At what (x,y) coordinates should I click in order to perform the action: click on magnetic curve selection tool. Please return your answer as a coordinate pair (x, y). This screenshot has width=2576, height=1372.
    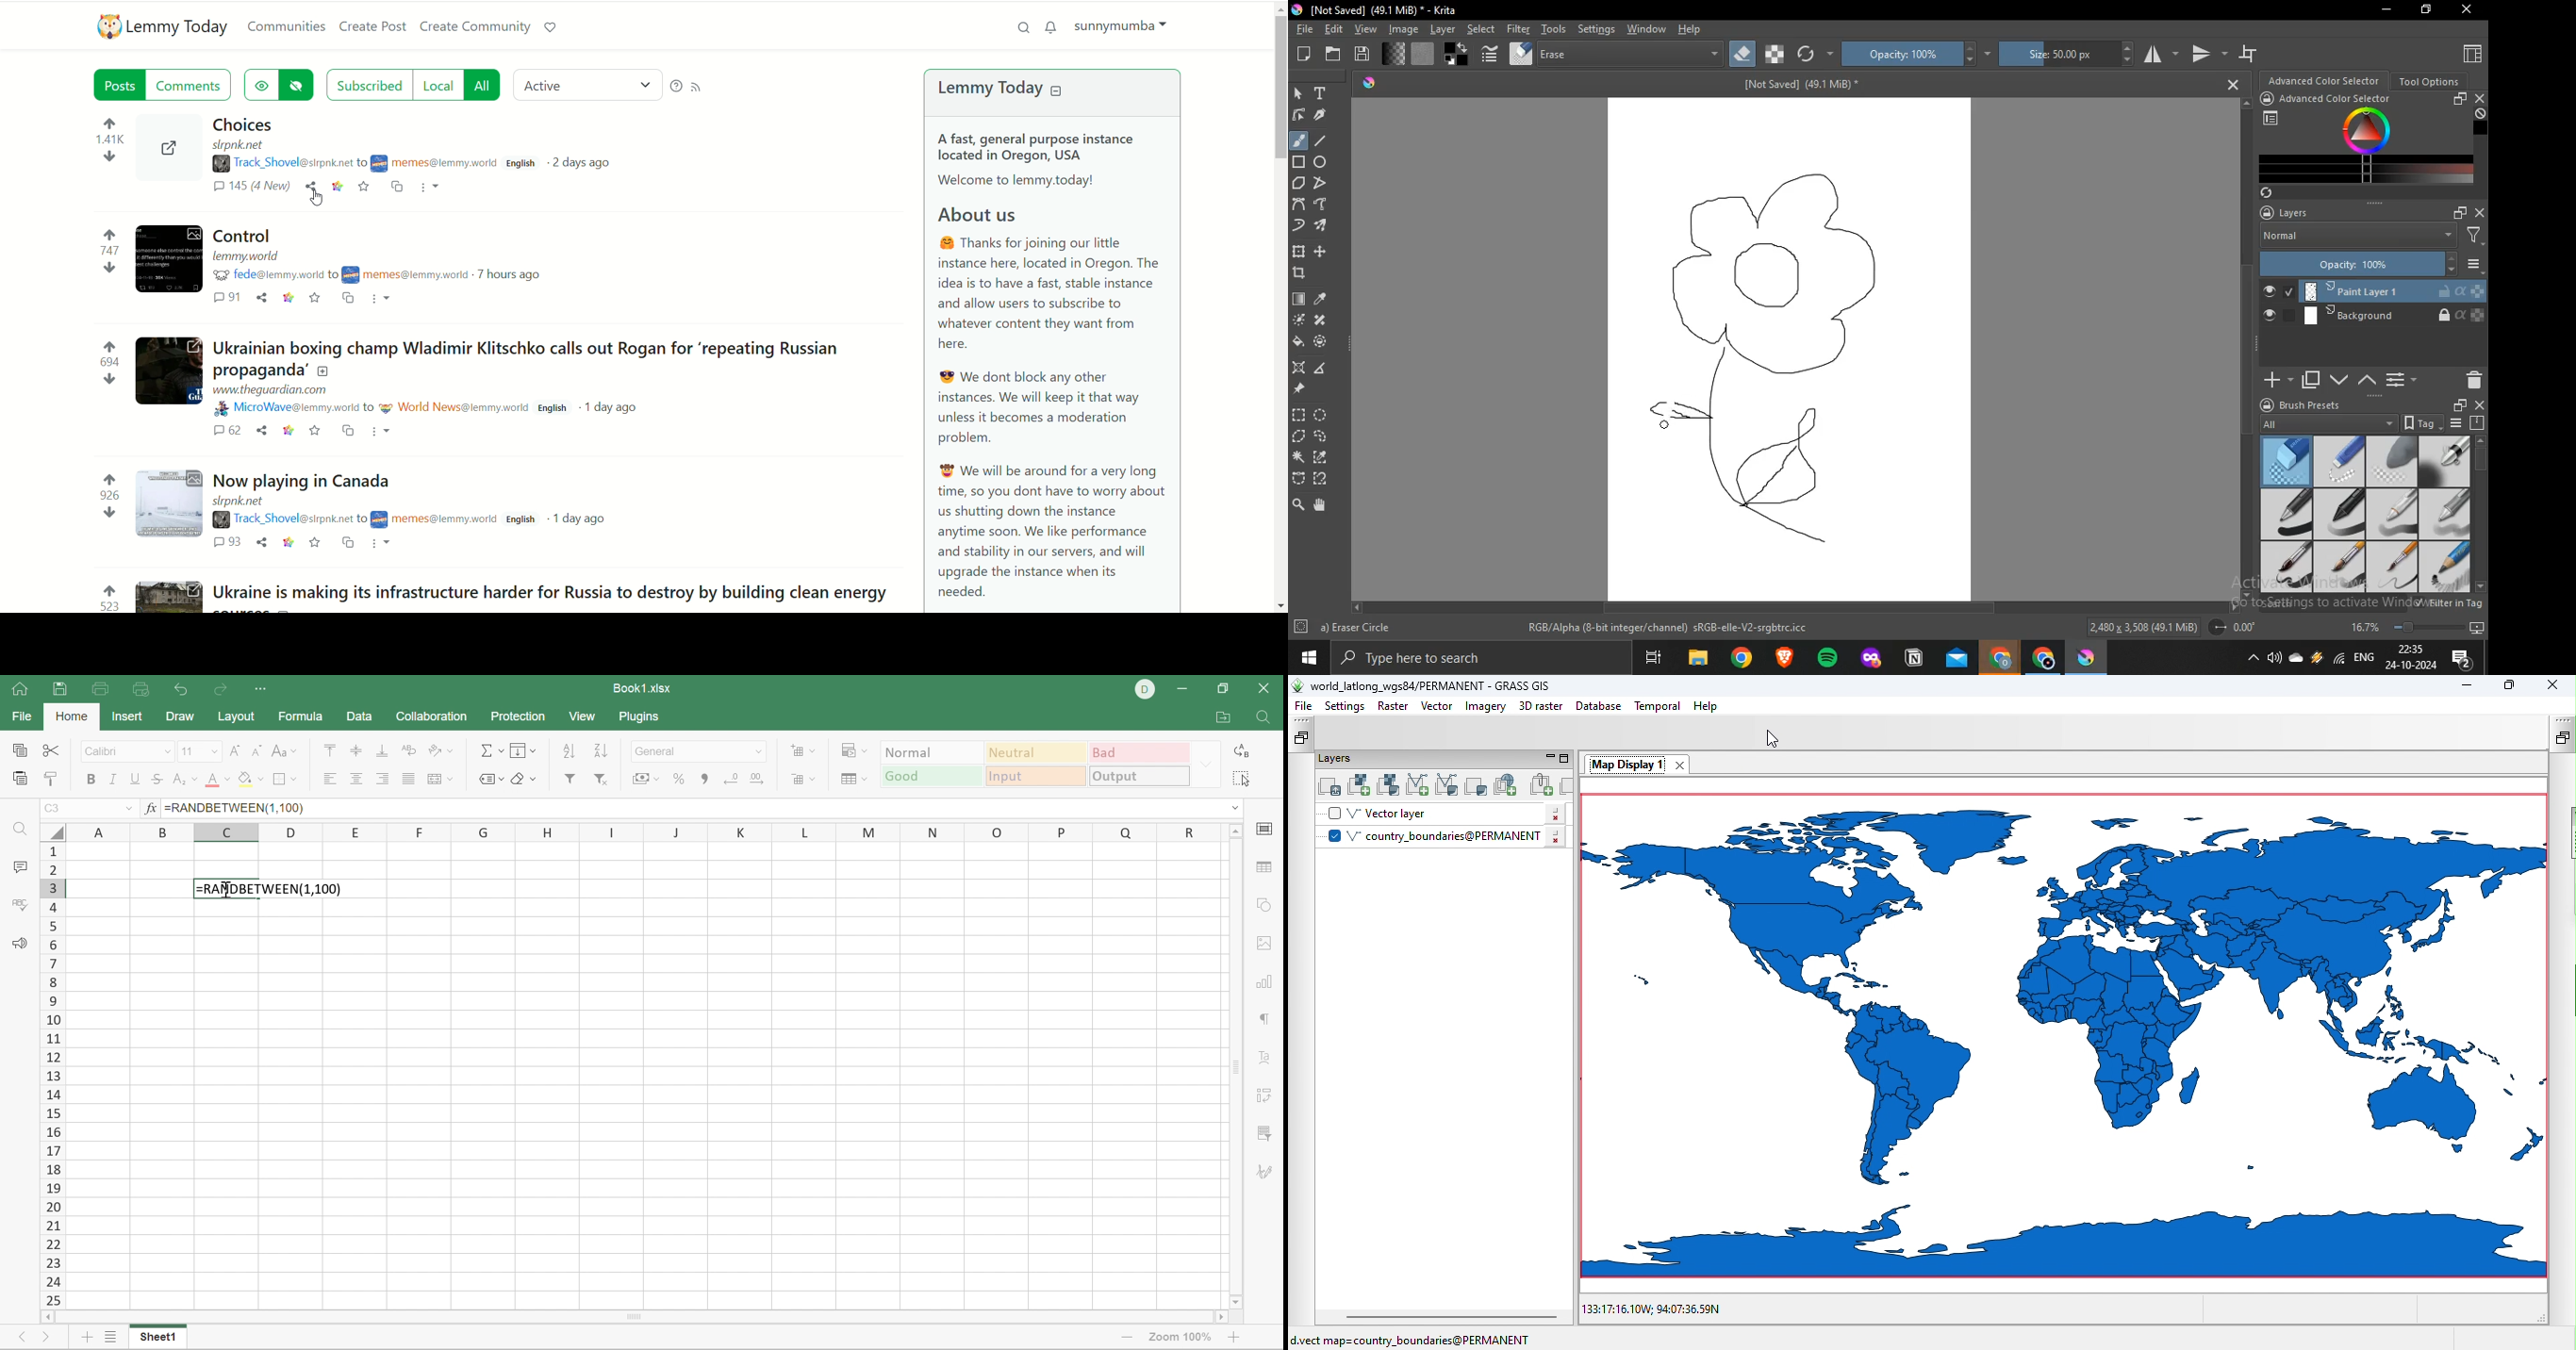
    Looking at the image, I should click on (1322, 478).